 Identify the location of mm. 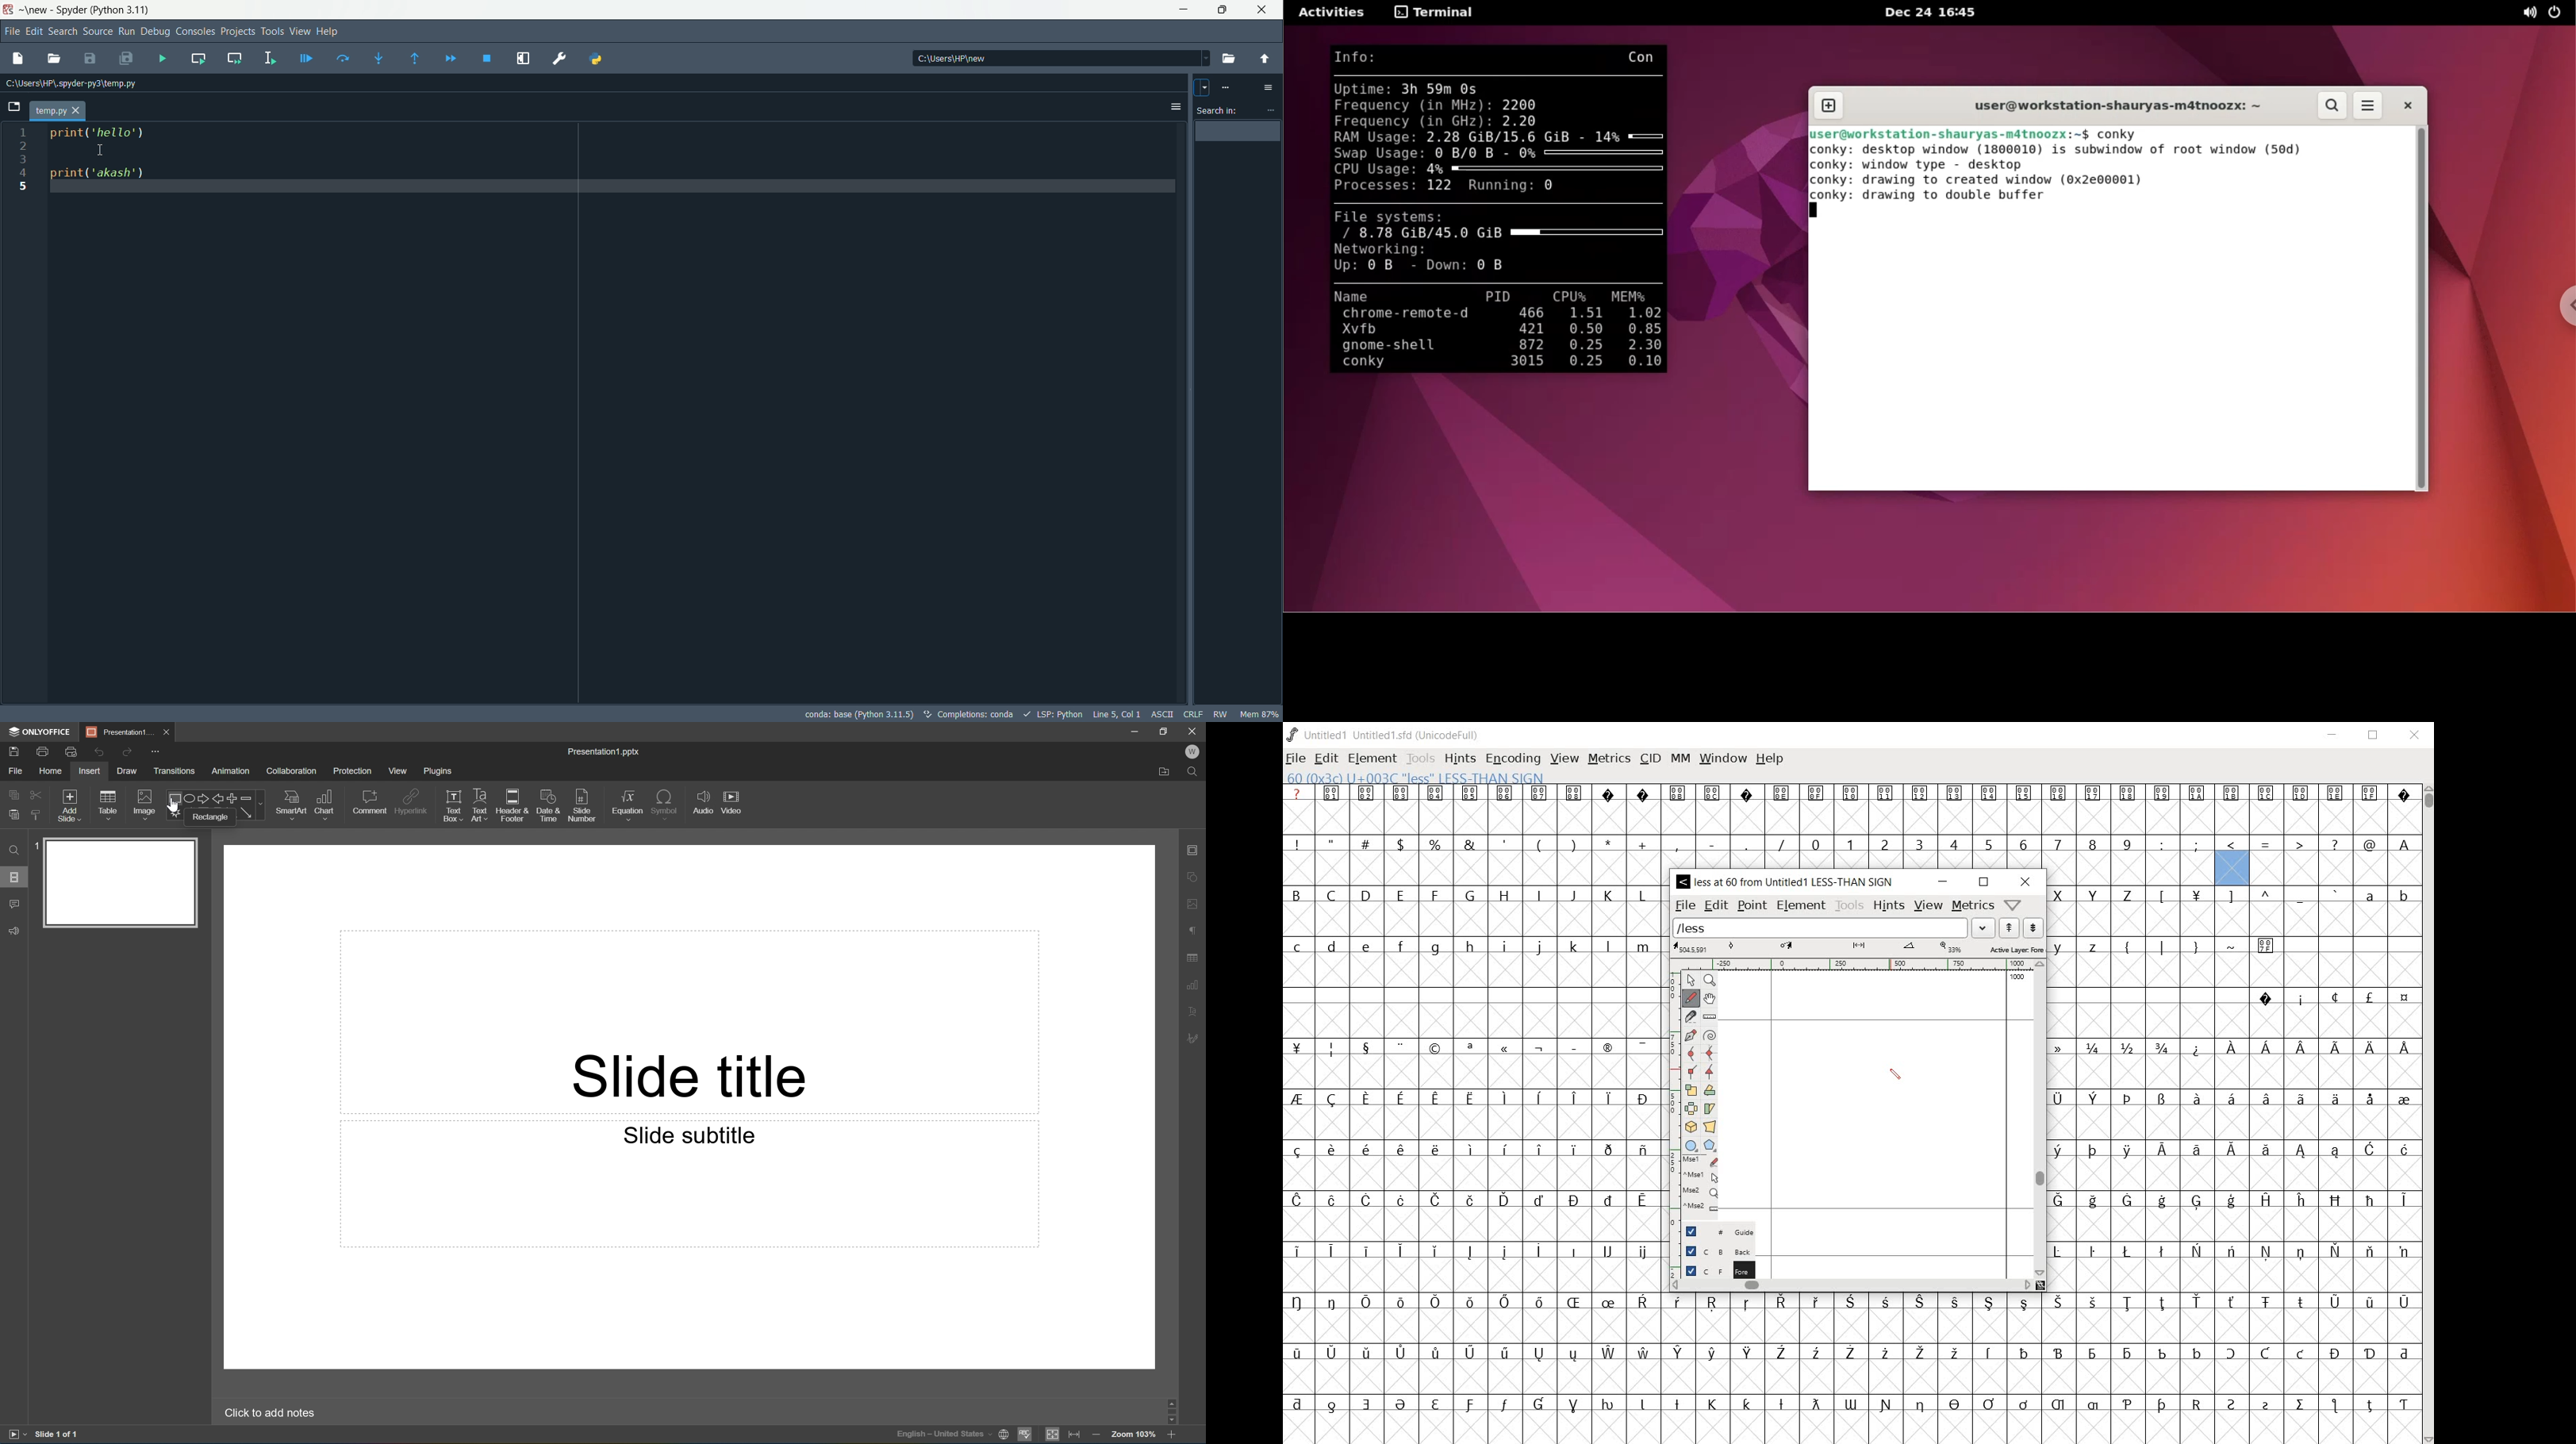
(1679, 759).